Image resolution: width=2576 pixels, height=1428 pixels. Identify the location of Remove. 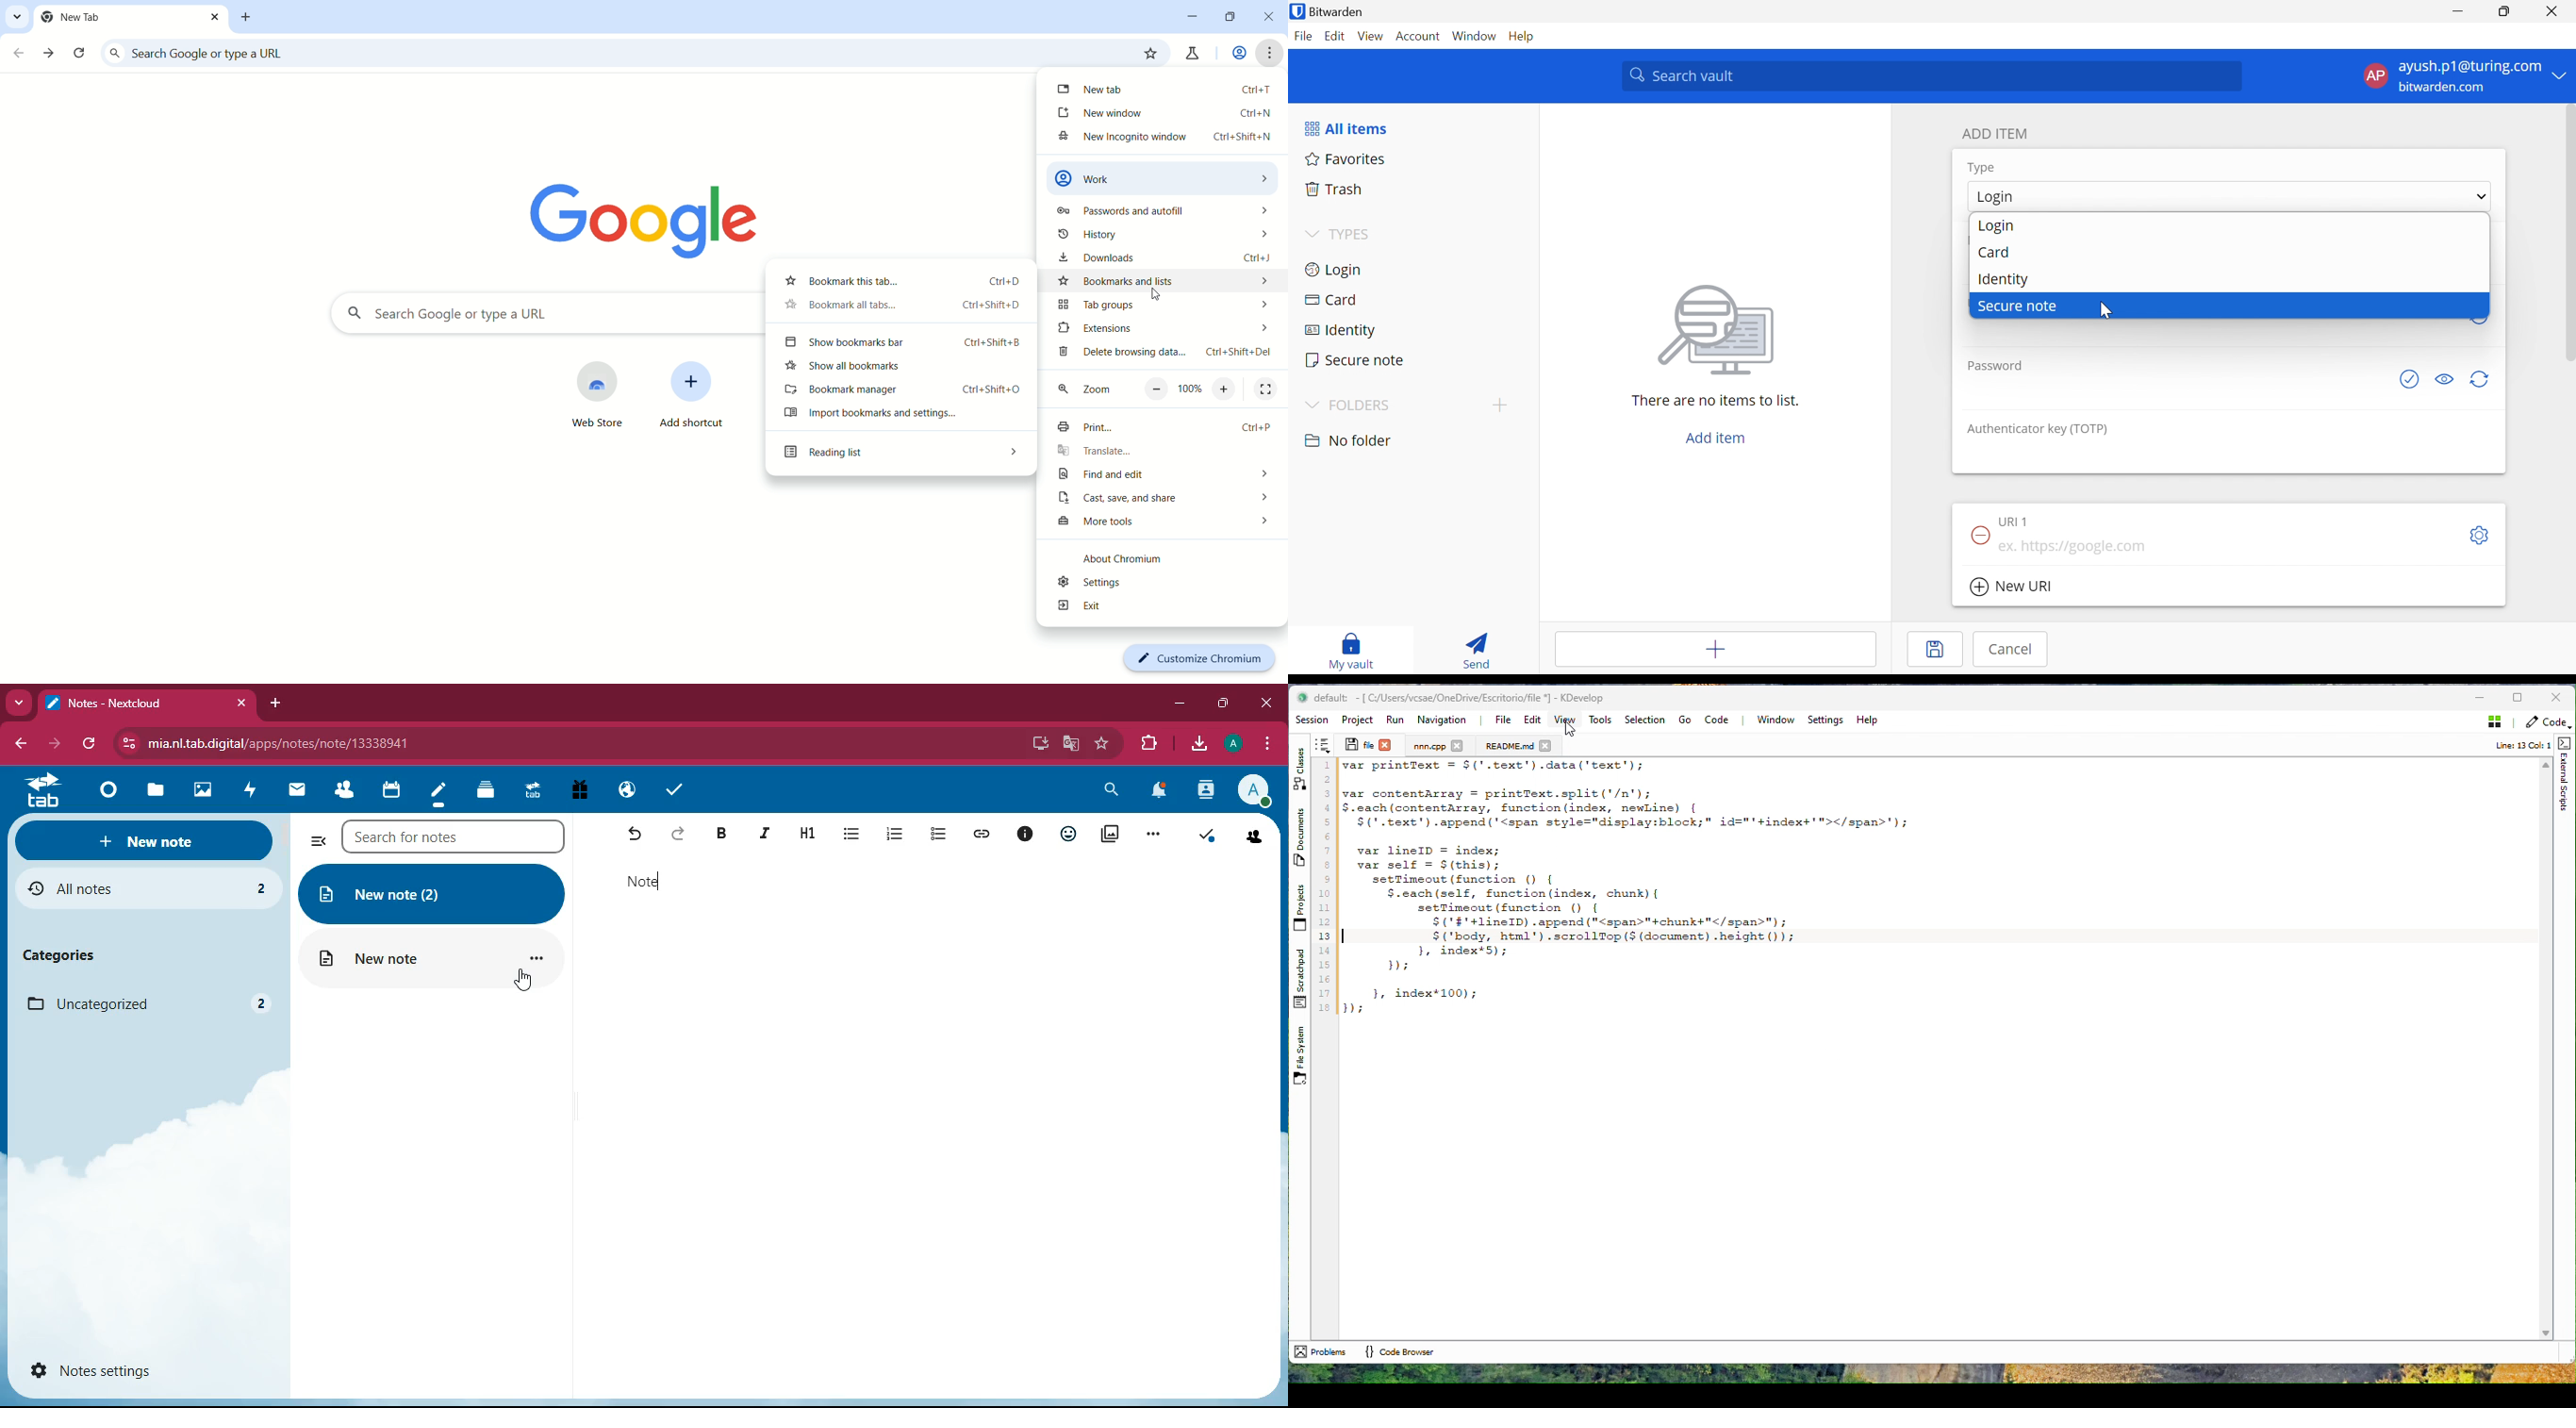
(1982, 536).